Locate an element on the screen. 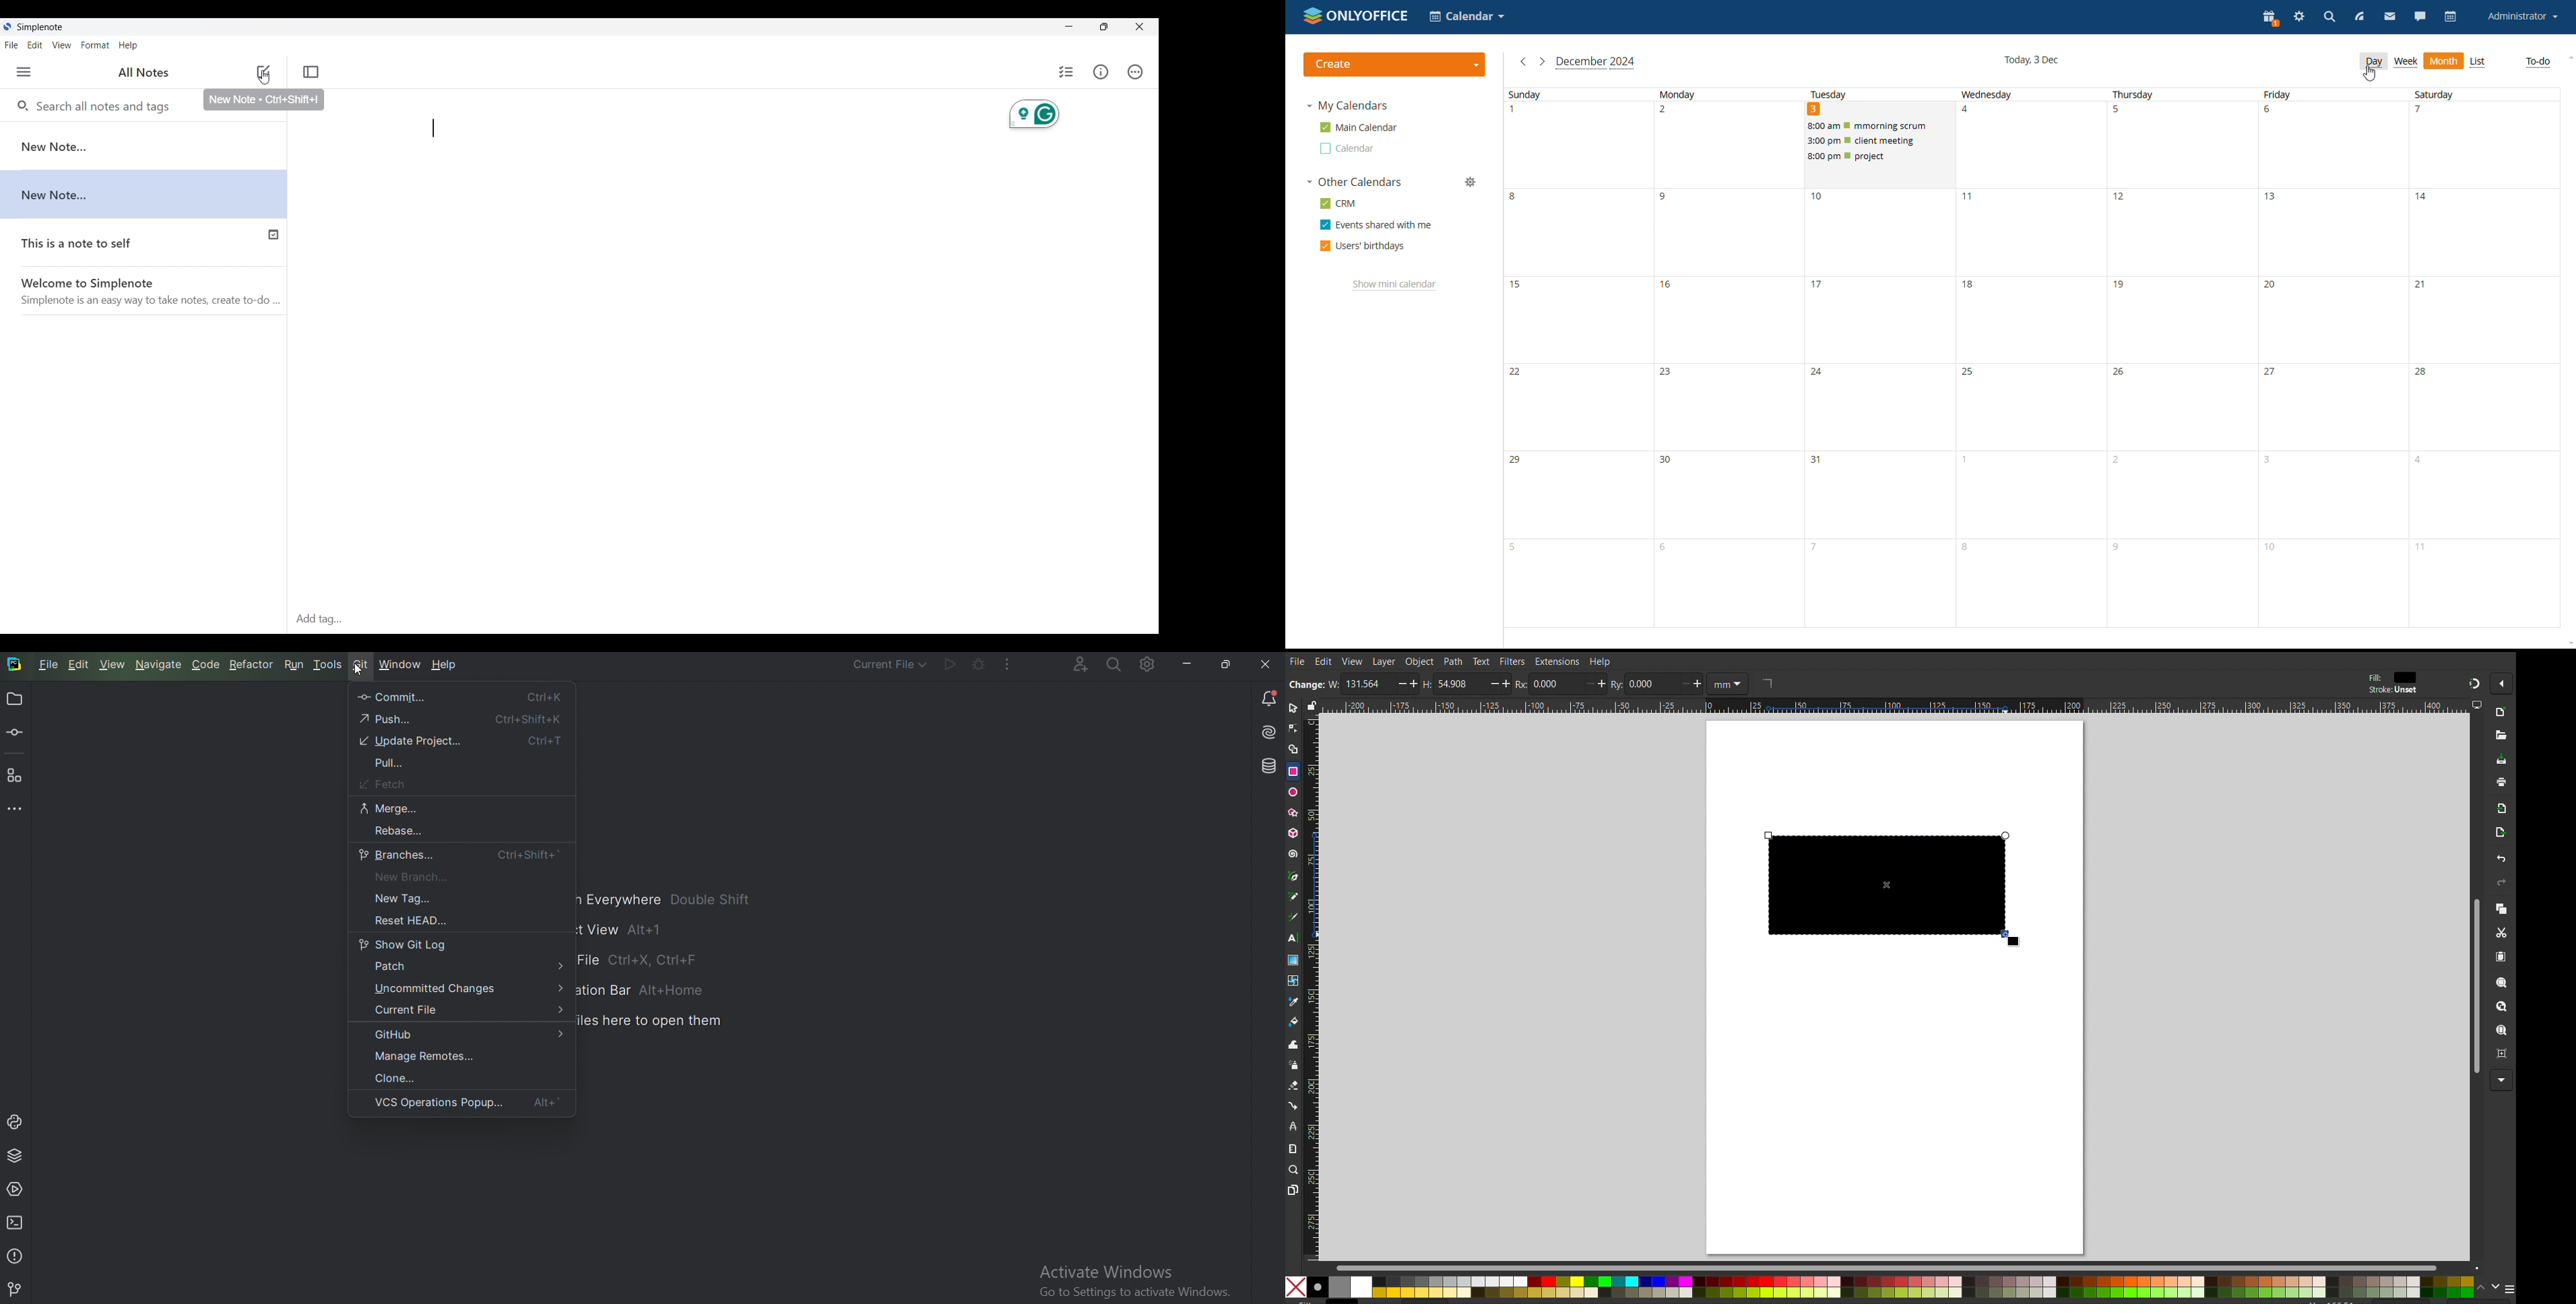 Image resolution: width=2576 pixels, height=1316 pixels. Pages is located at coordinates (1293, 1189).